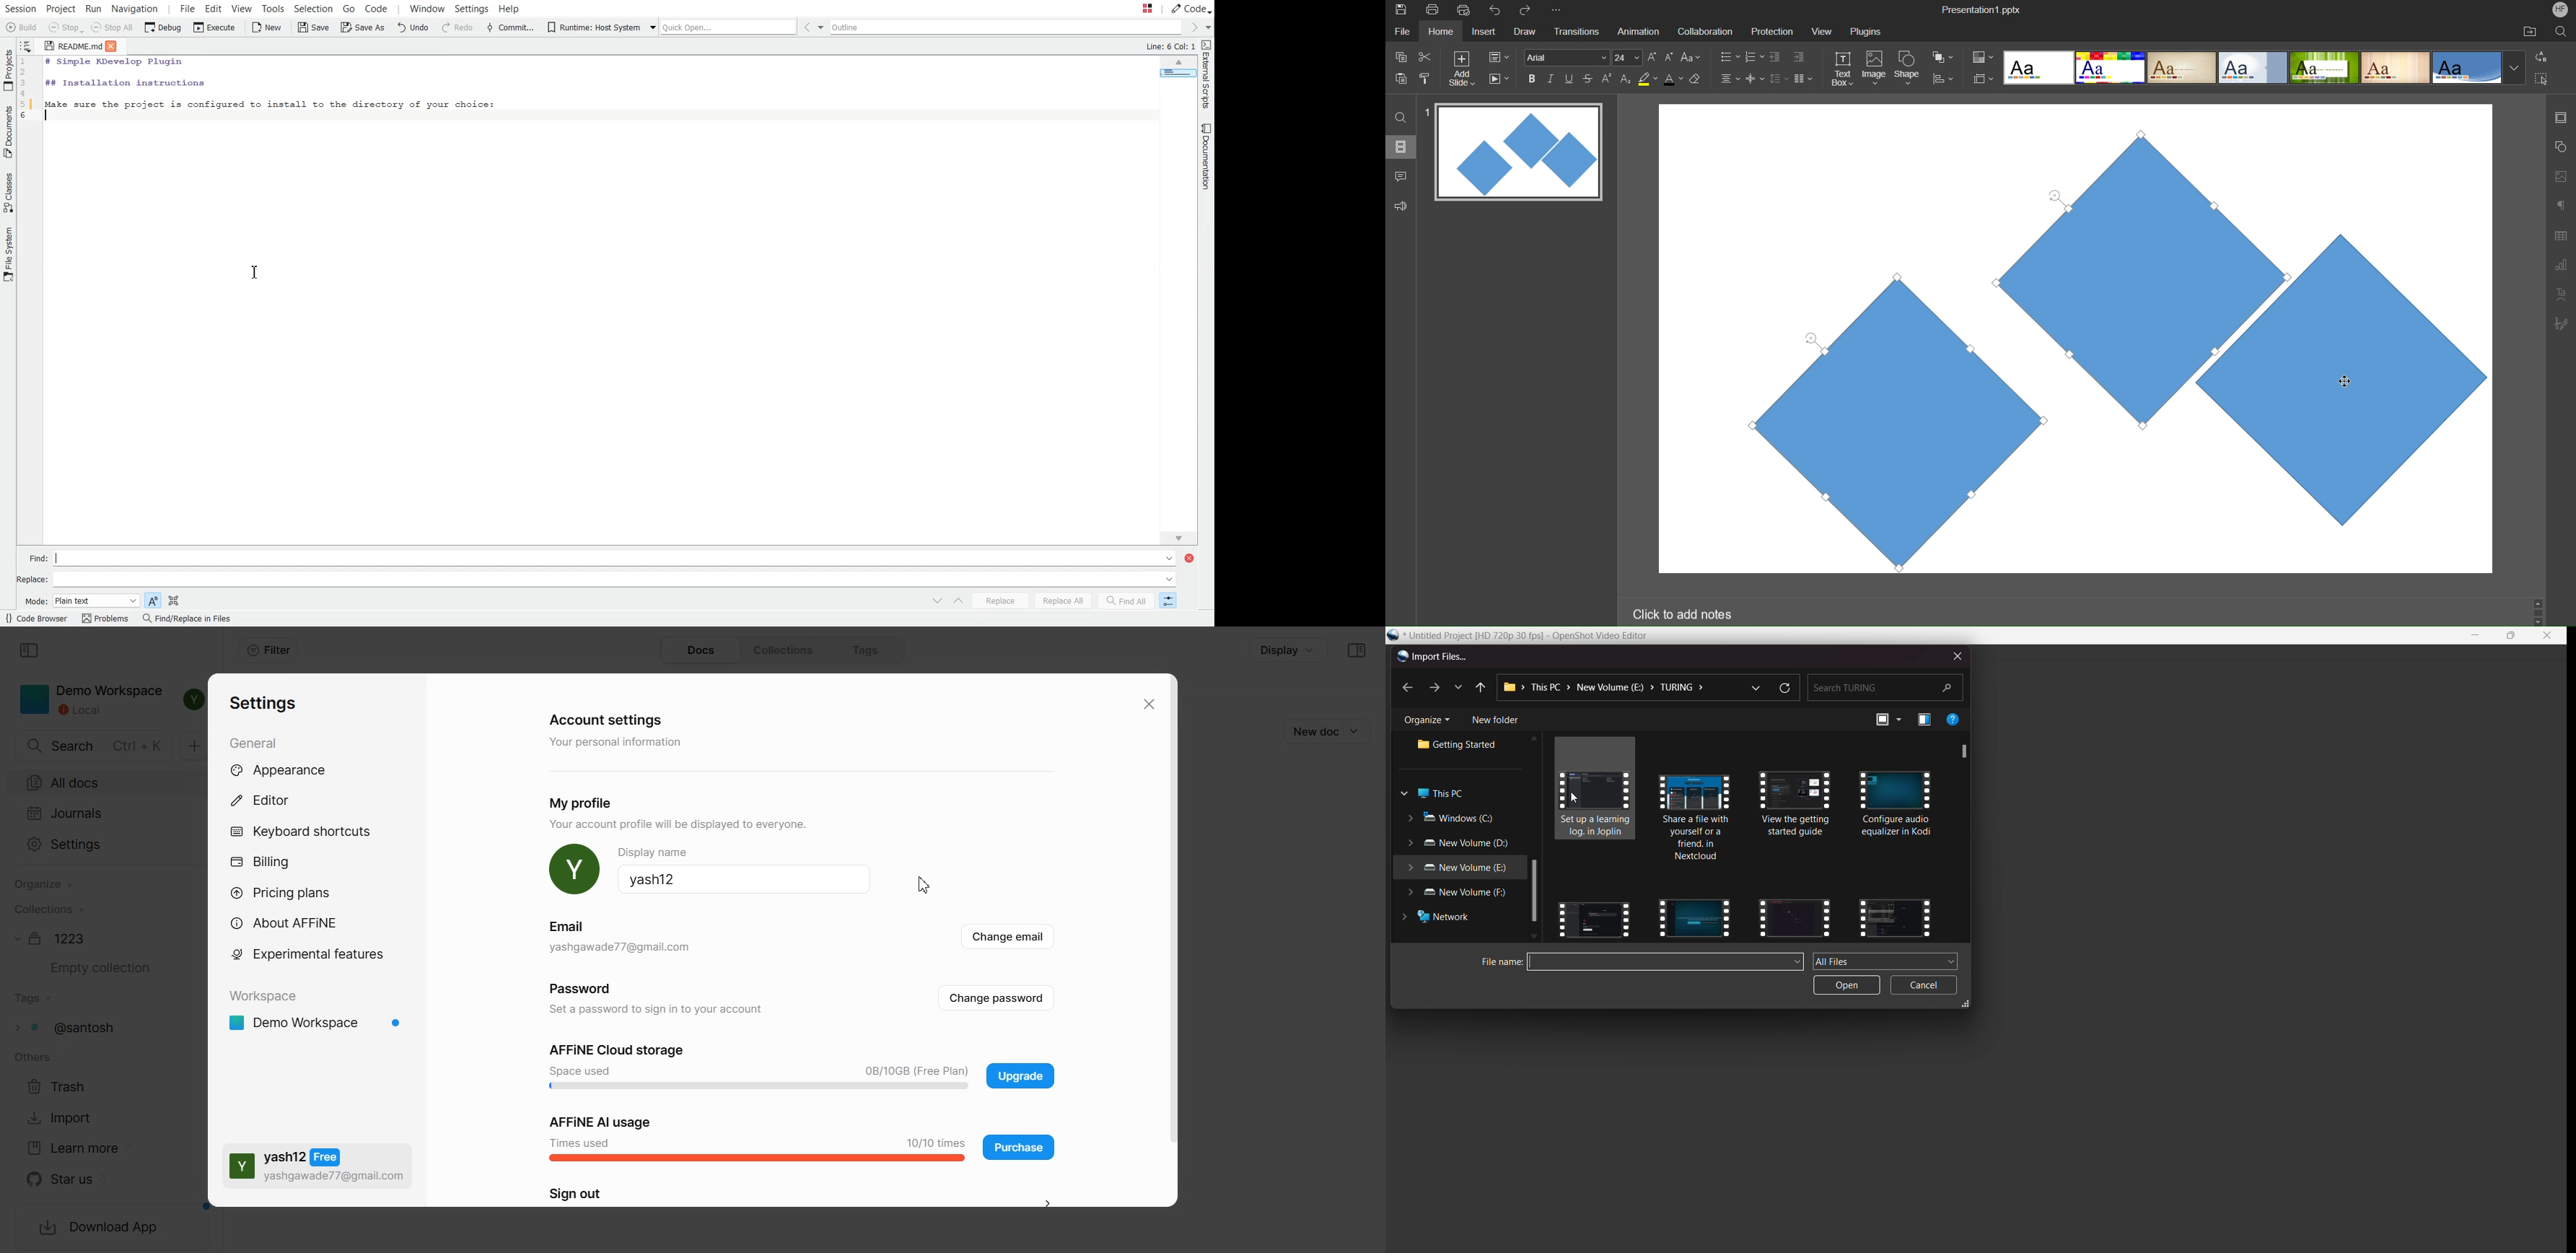  I want to click on Paste, so click(1402, 77).